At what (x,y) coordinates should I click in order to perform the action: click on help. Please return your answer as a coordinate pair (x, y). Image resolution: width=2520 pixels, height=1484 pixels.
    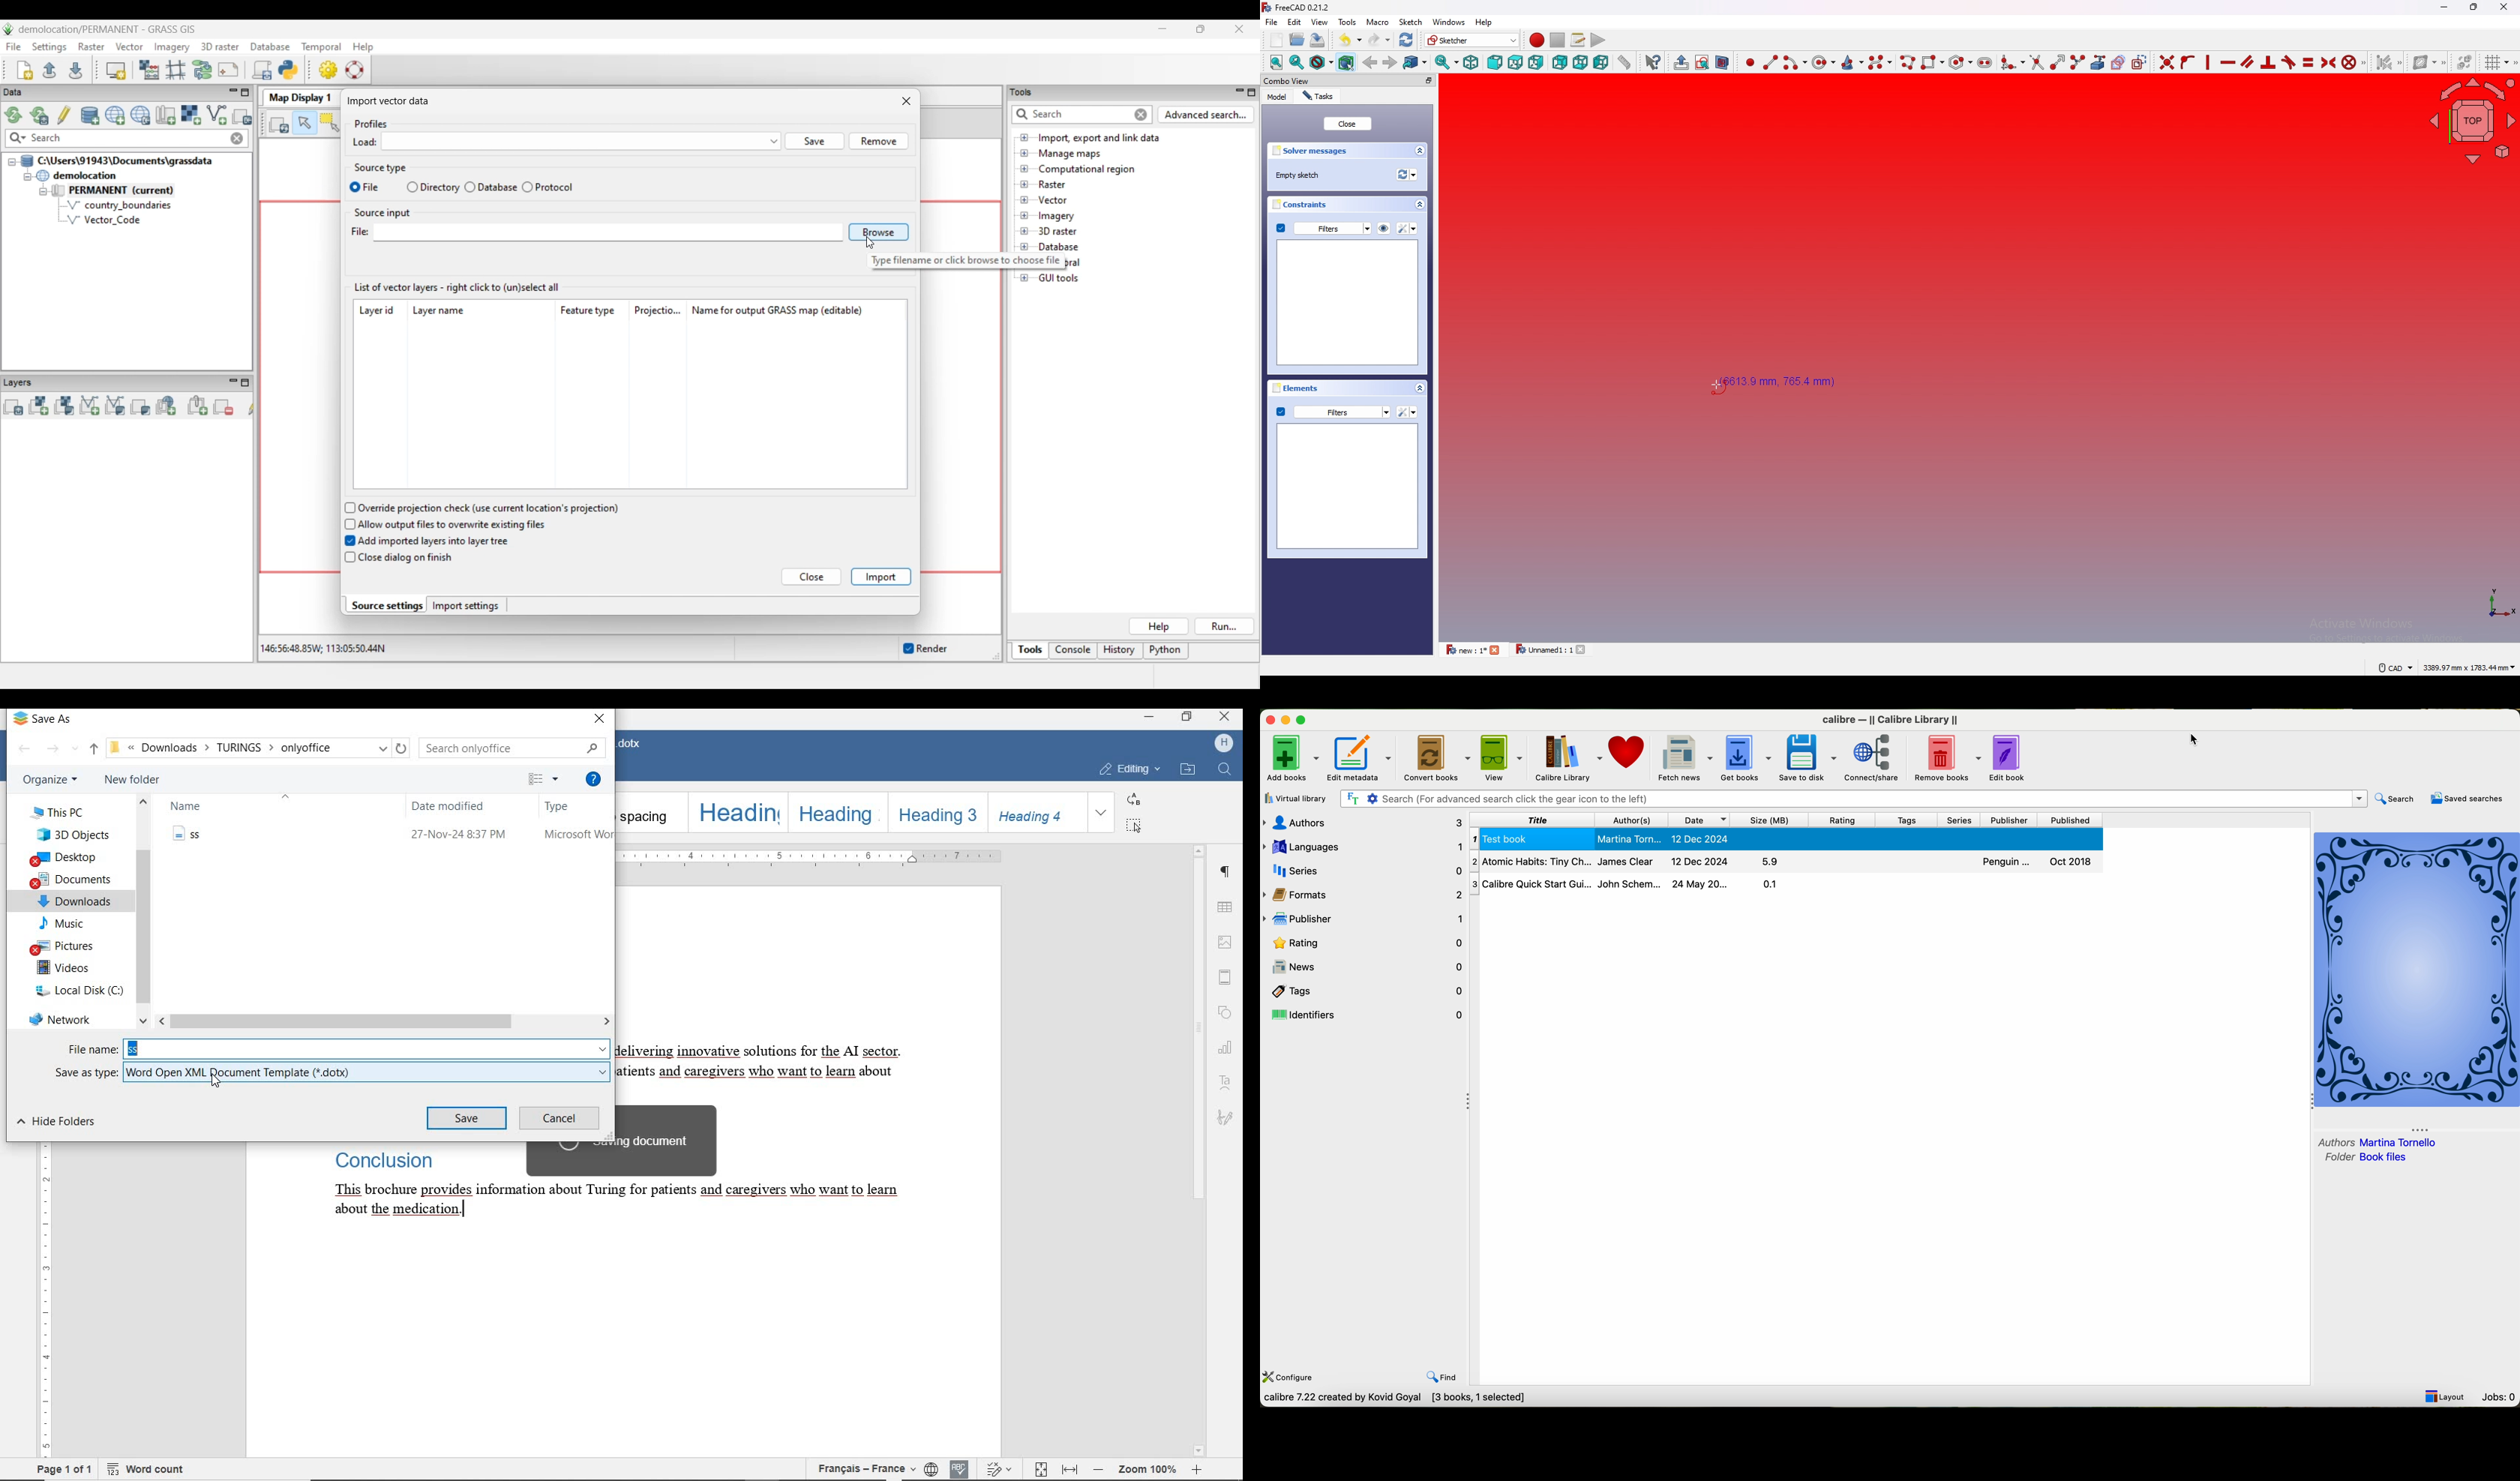
    Looking at the image, I should click on (1484, 22).